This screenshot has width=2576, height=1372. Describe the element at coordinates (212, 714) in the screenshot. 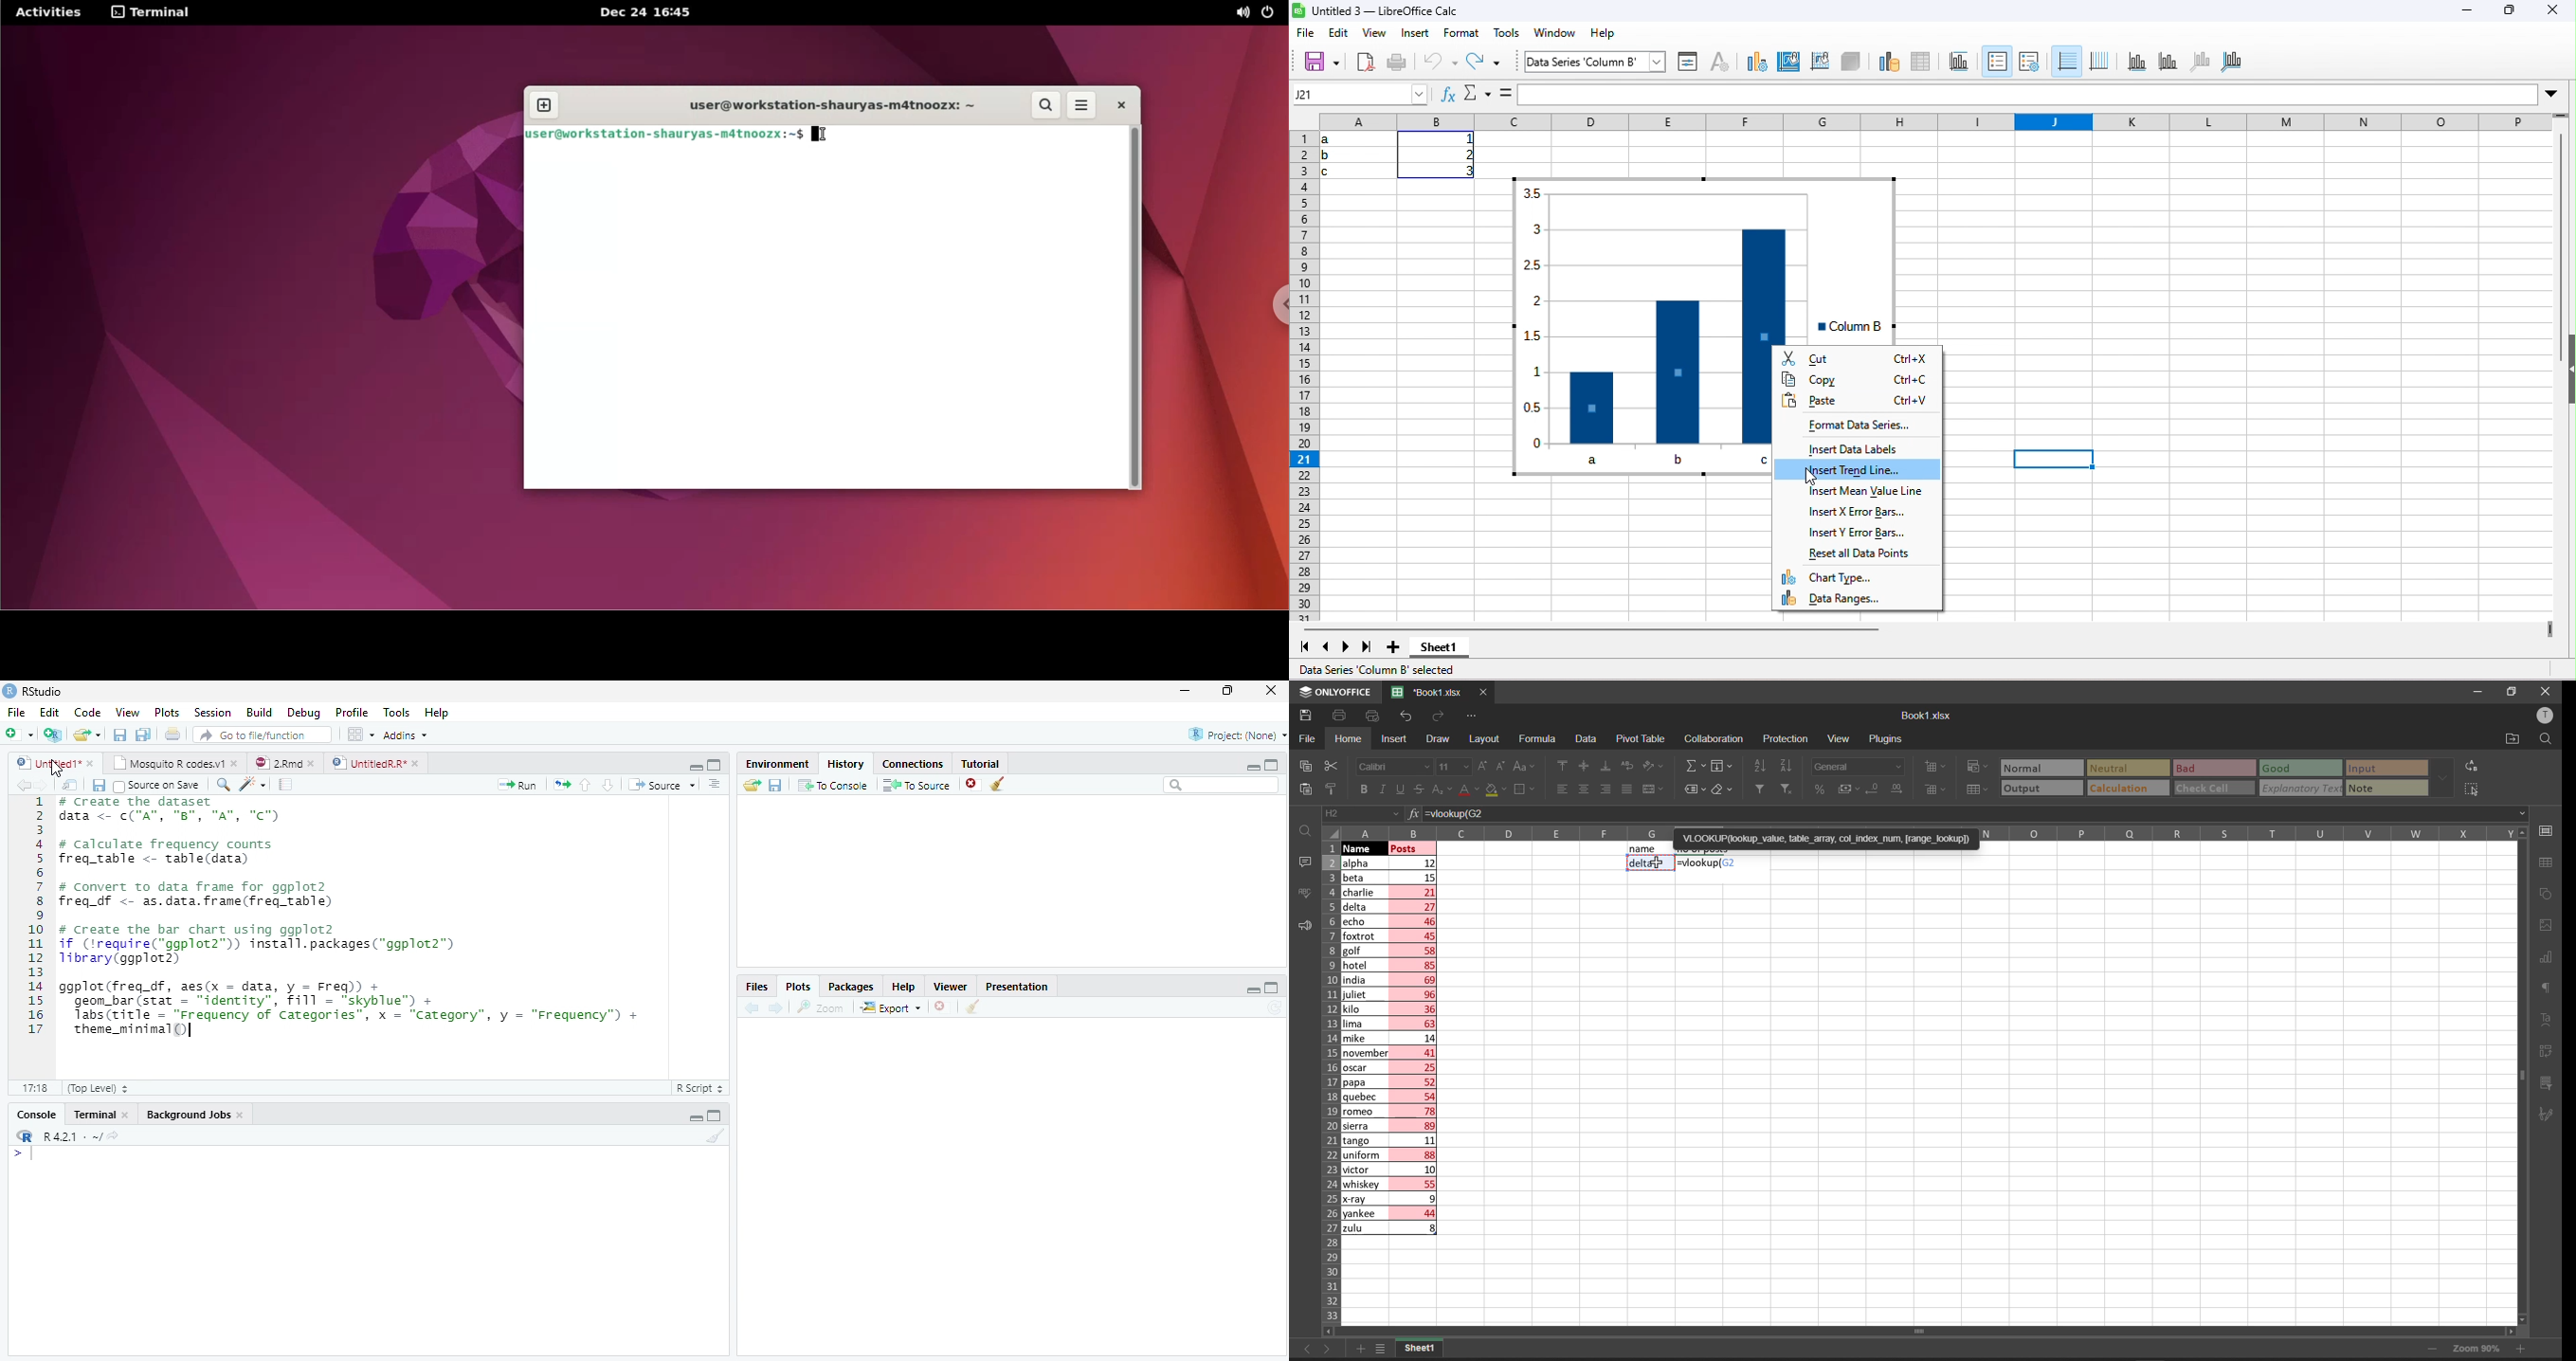

I see `Session` at that location.